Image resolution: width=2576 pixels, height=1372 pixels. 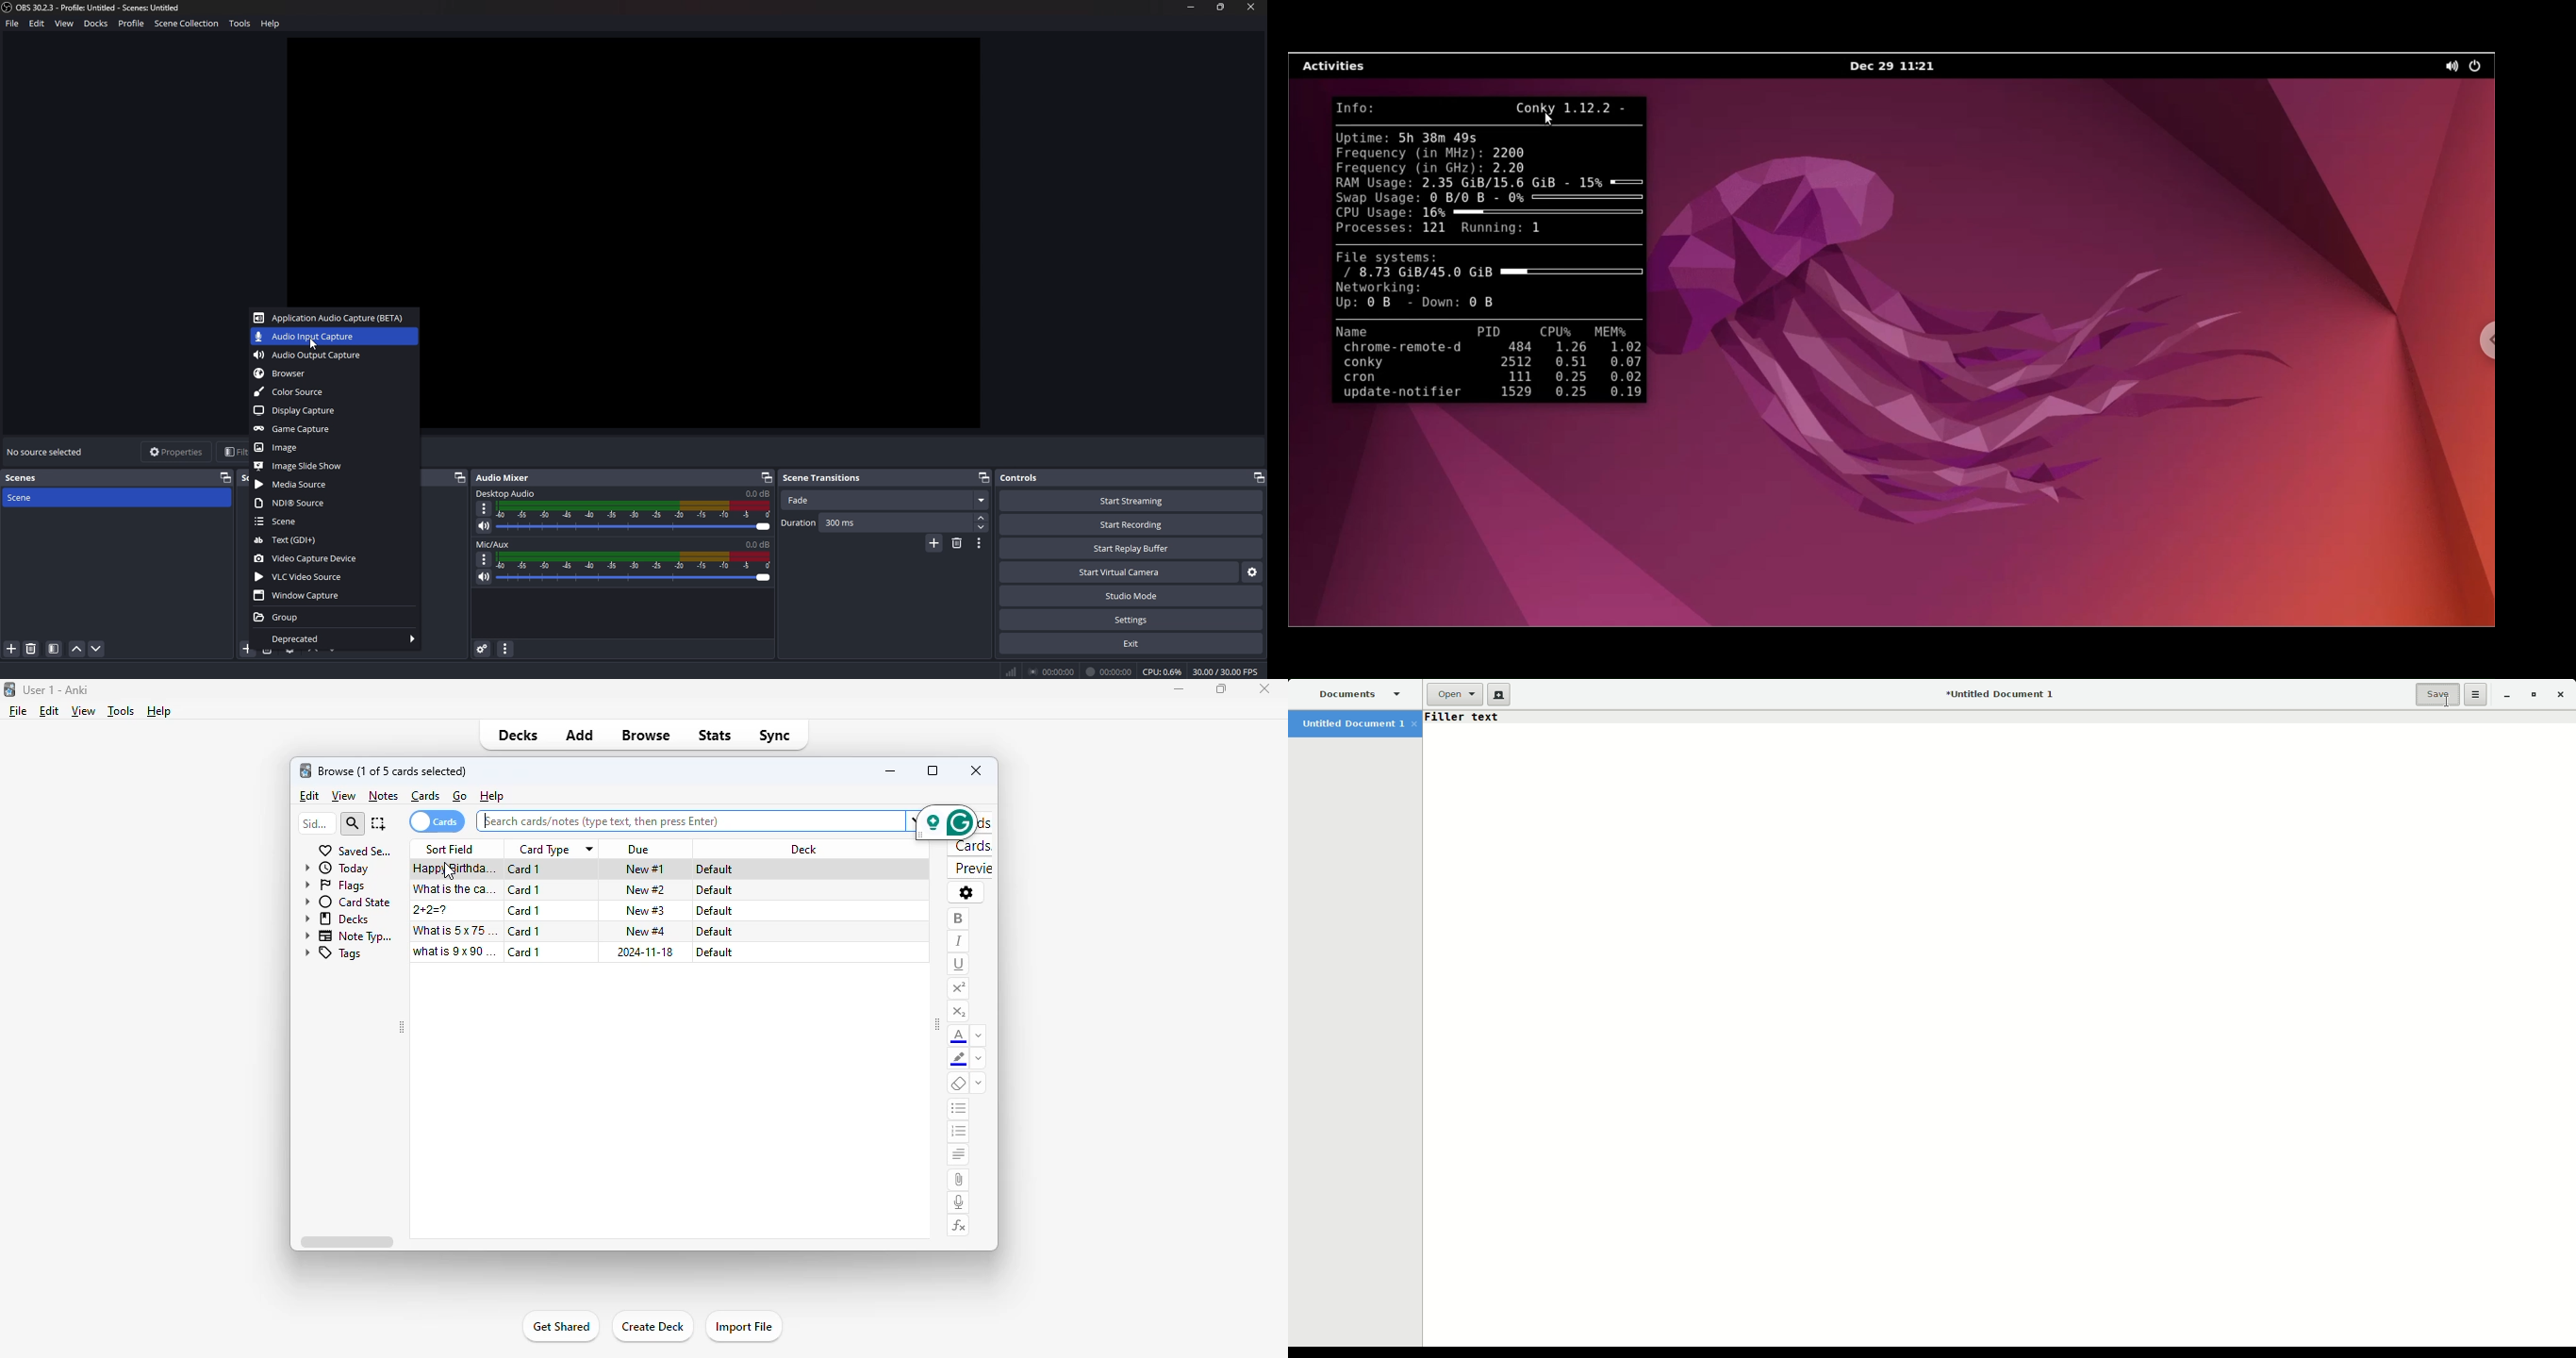 What do you see at coordinates (765, 477) in the screenshot?
I see `pop out` at bounding box center [765, 477].